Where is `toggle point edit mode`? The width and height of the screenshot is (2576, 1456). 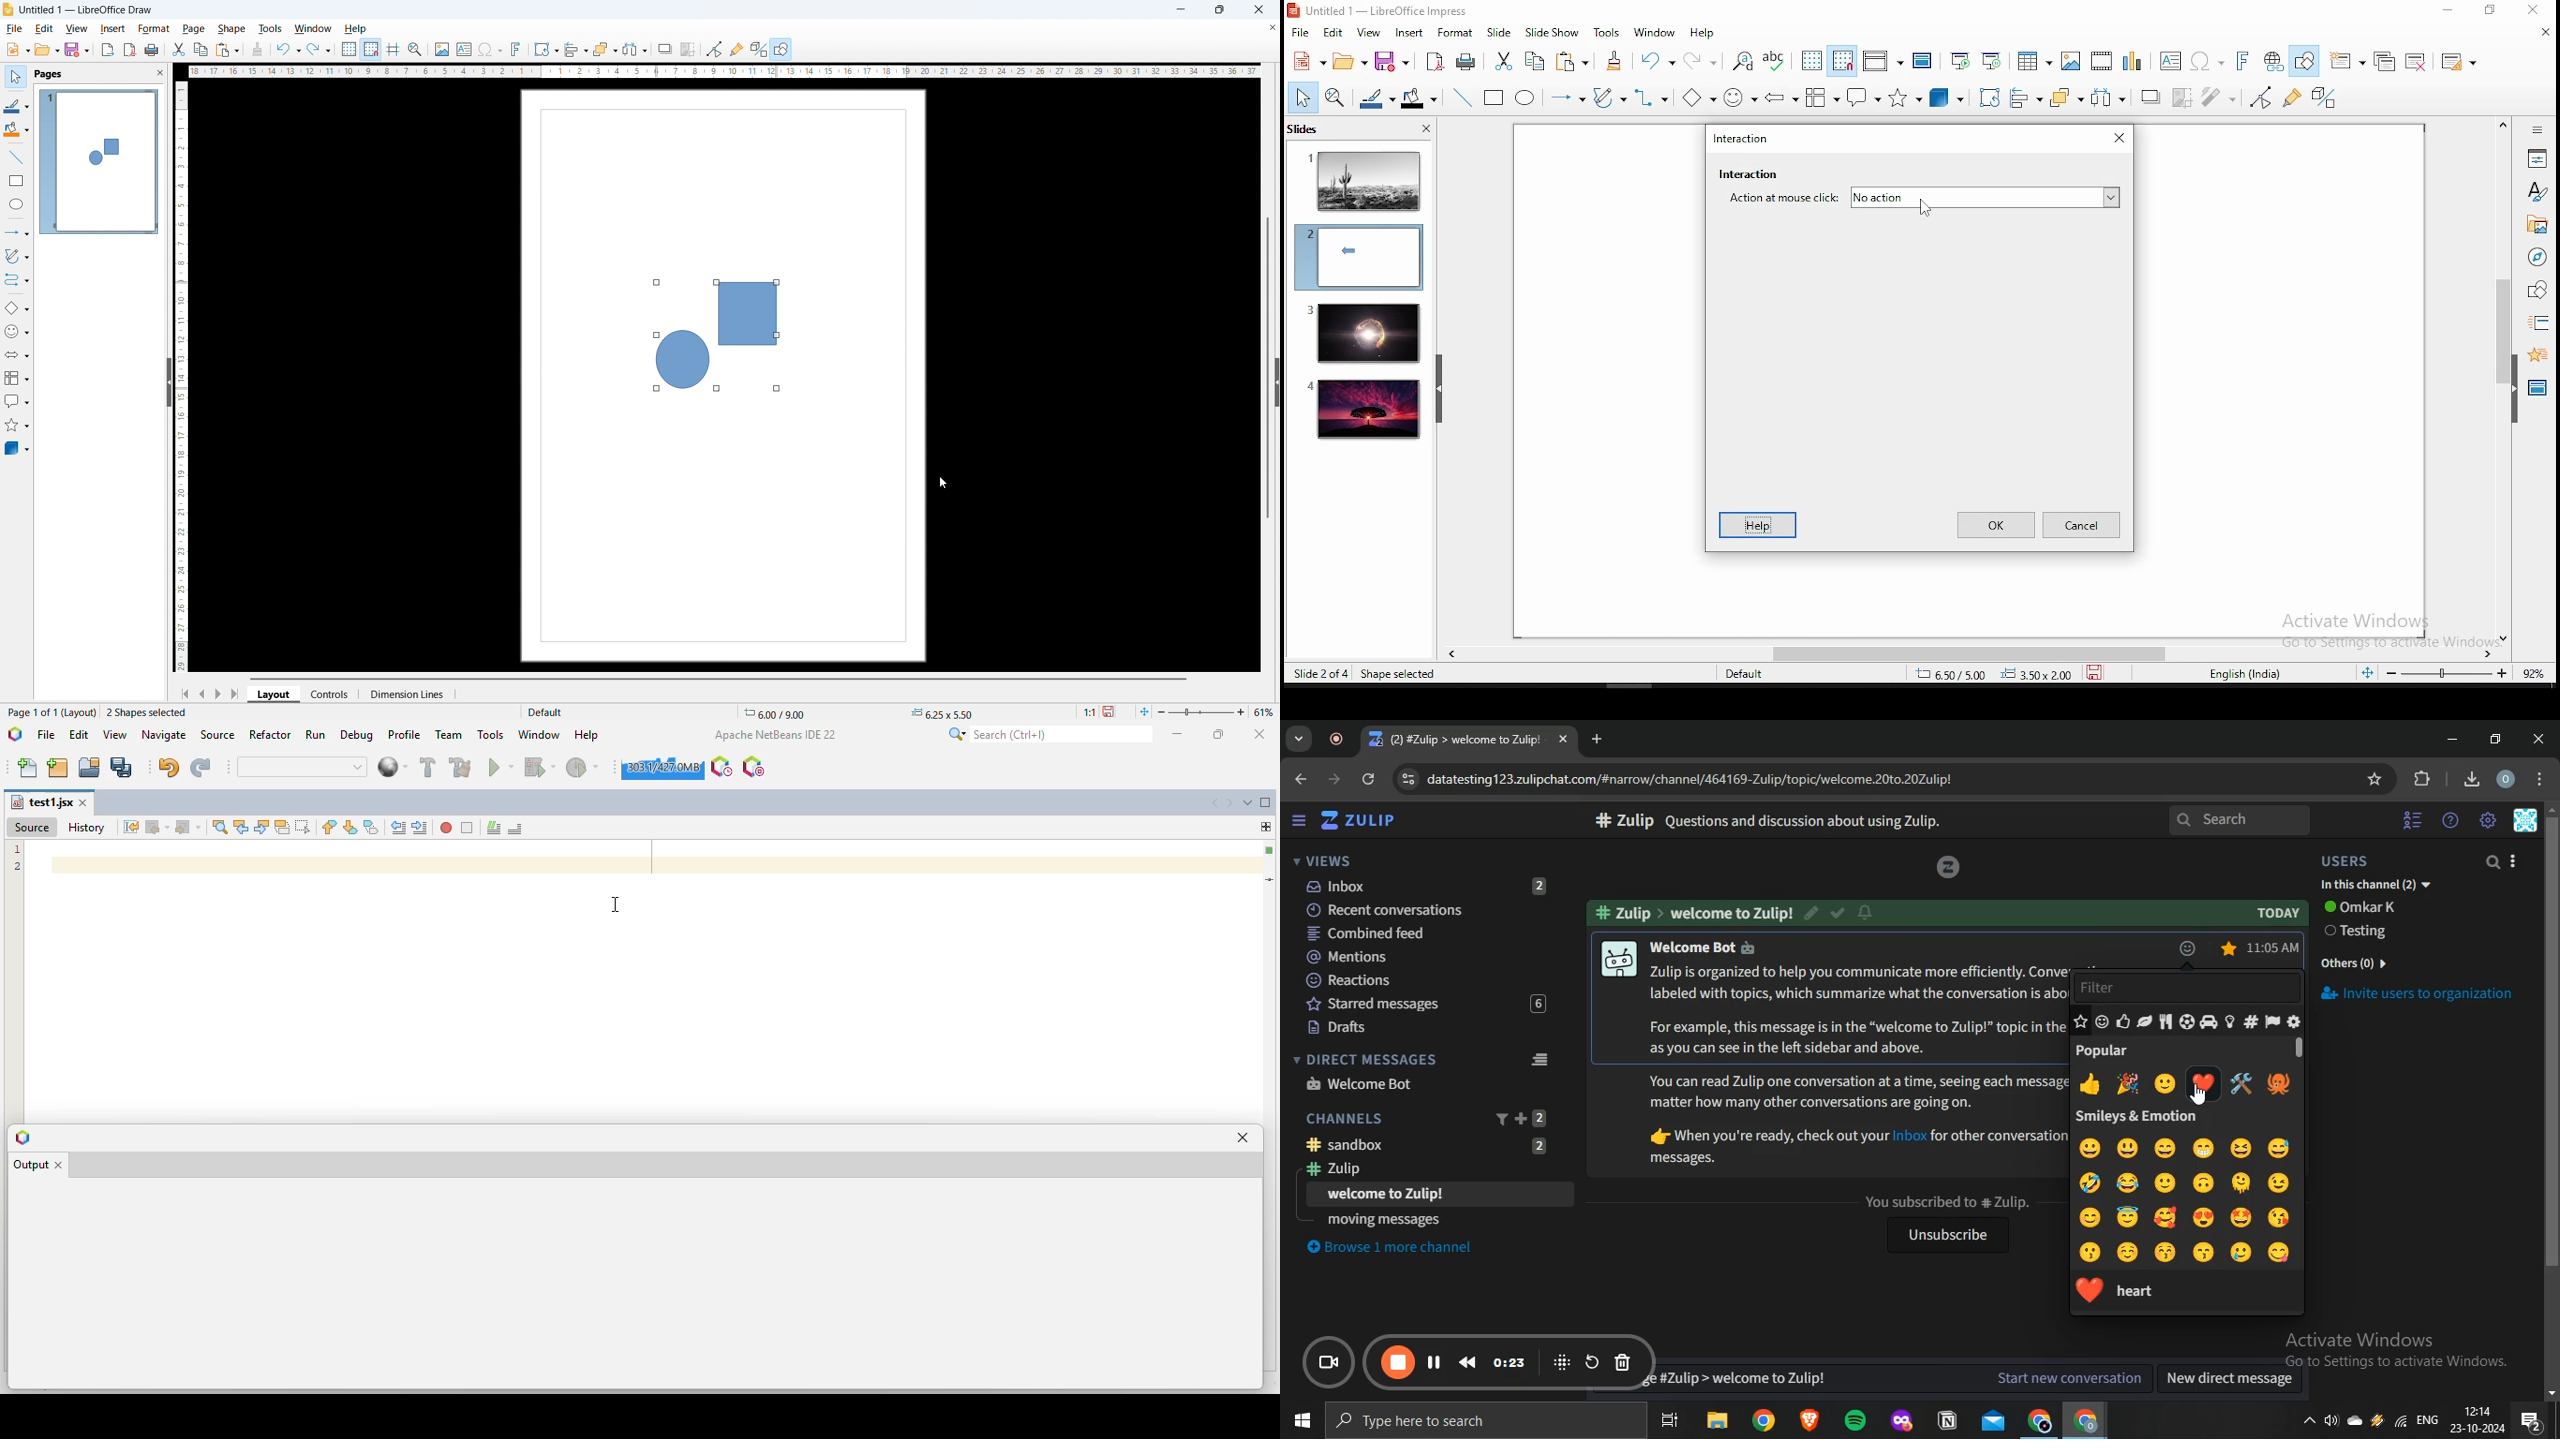 toggle point edit mode is located at coordinates (2261, 99).